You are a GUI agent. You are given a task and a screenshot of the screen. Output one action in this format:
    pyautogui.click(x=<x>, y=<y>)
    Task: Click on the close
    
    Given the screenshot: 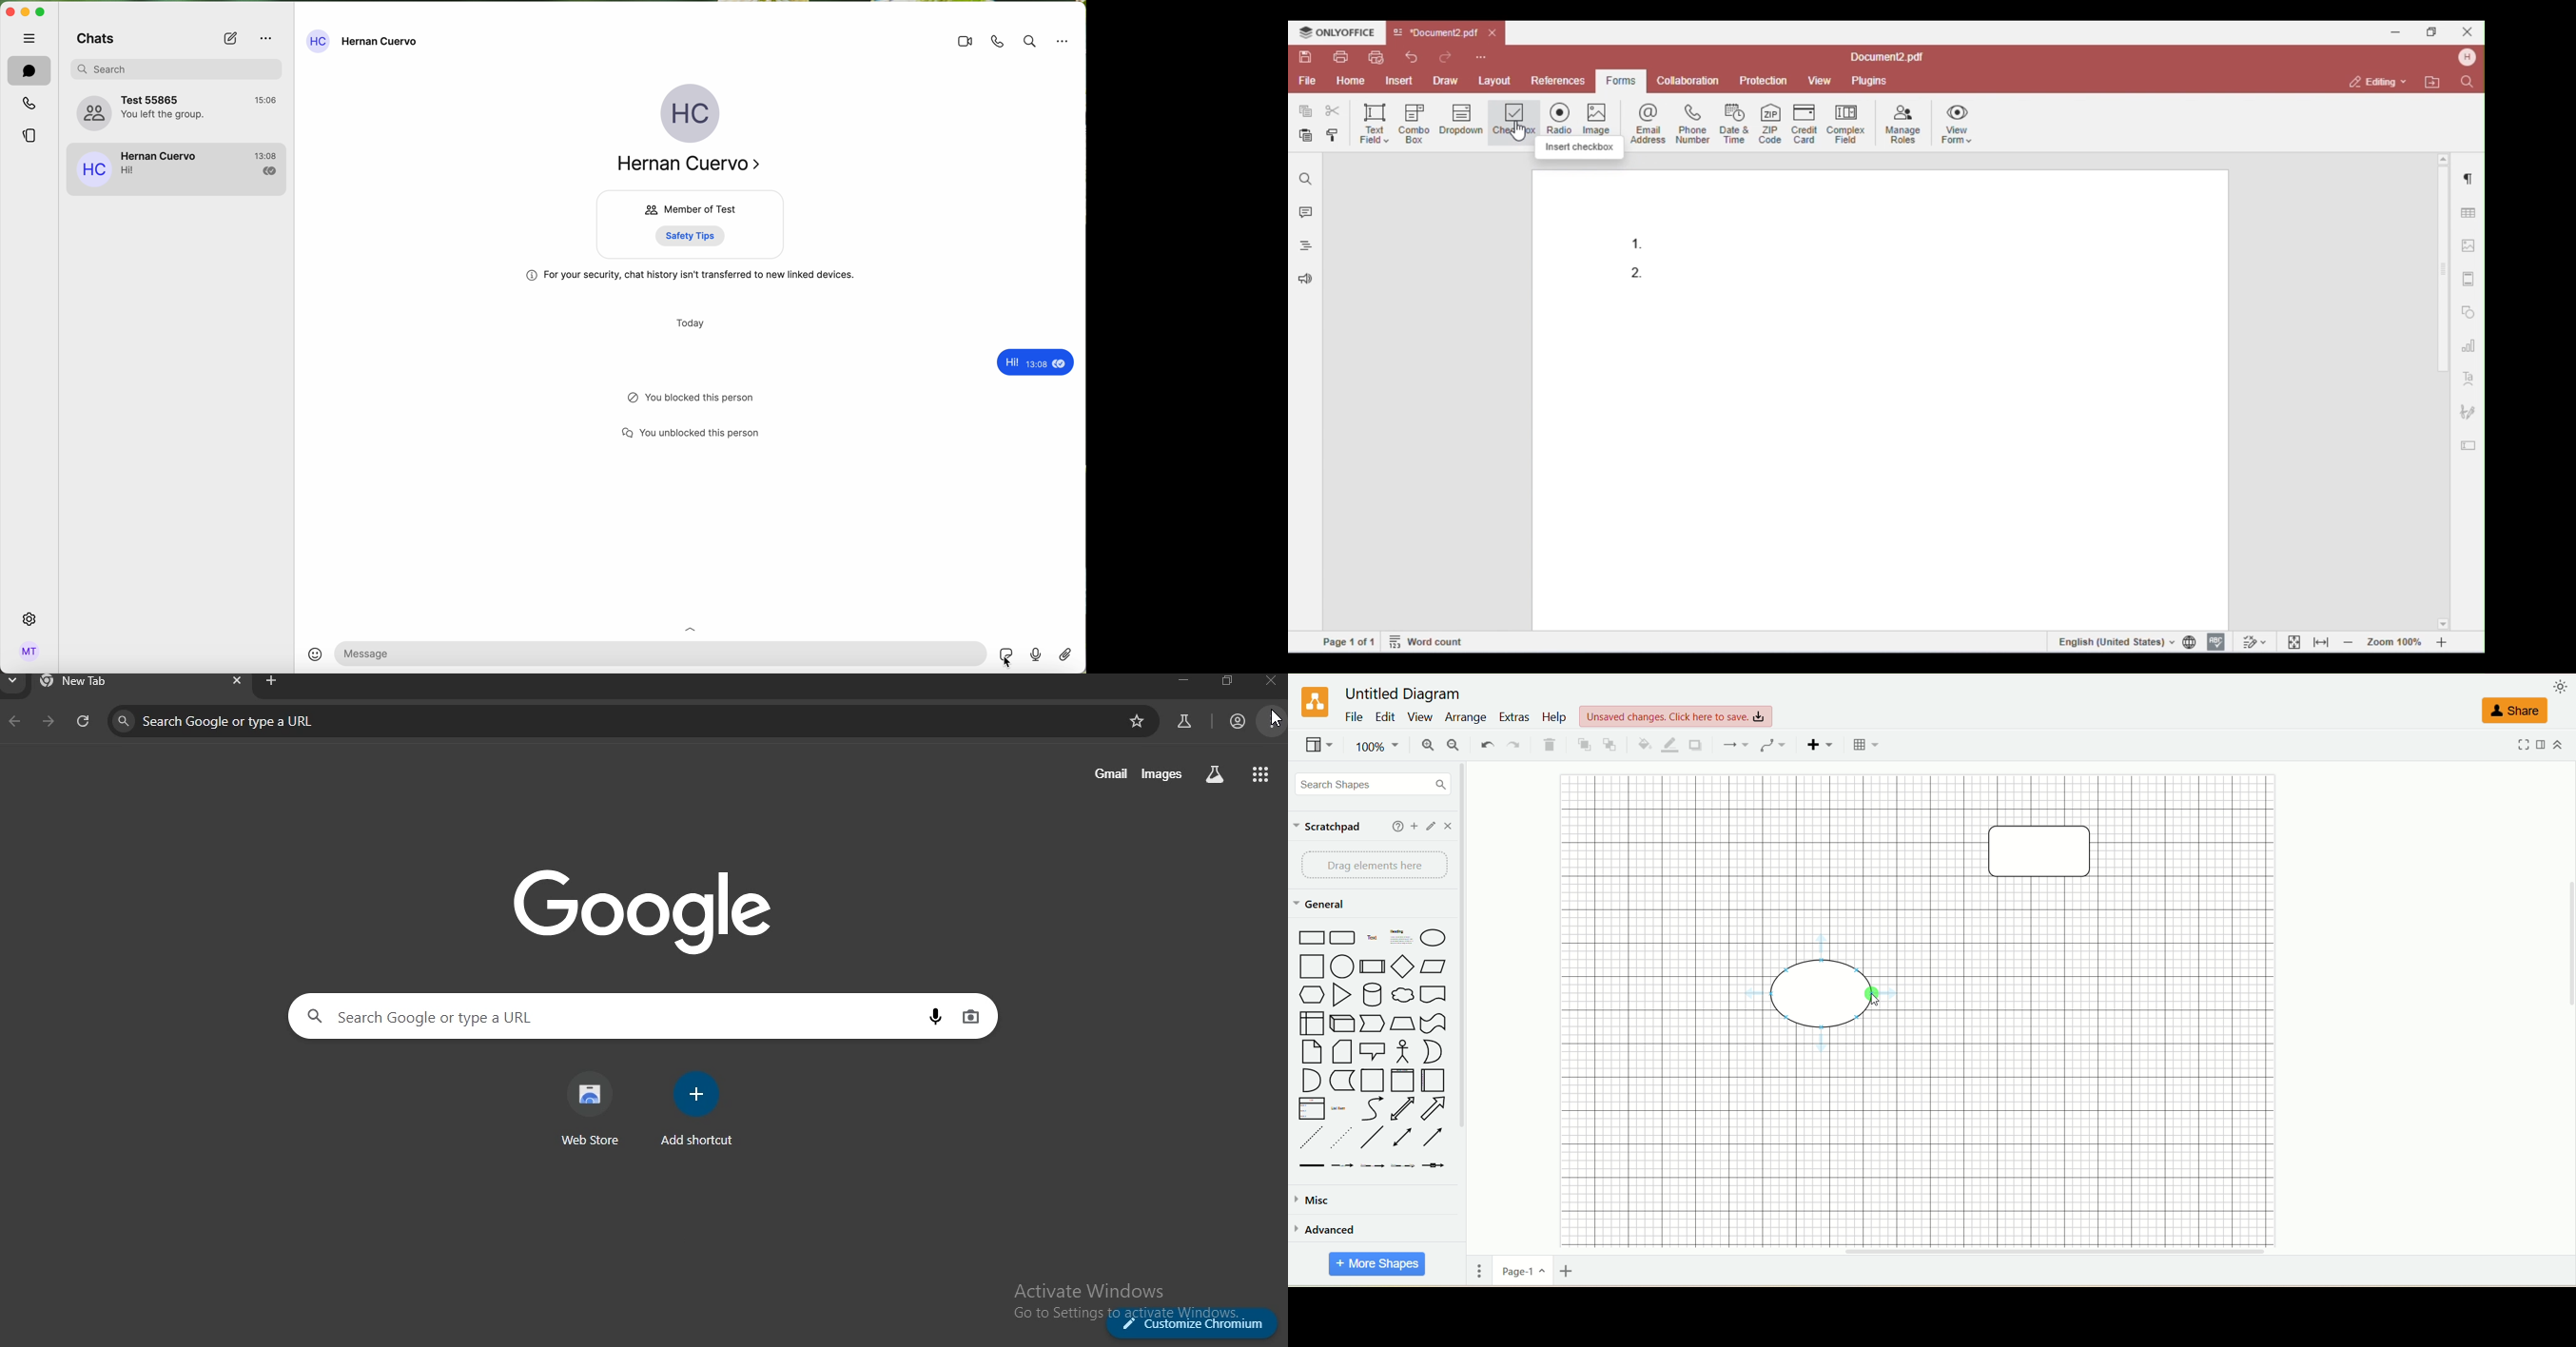 What is the action you would take?
    pyautogui.click(x=1448, y=826)
    